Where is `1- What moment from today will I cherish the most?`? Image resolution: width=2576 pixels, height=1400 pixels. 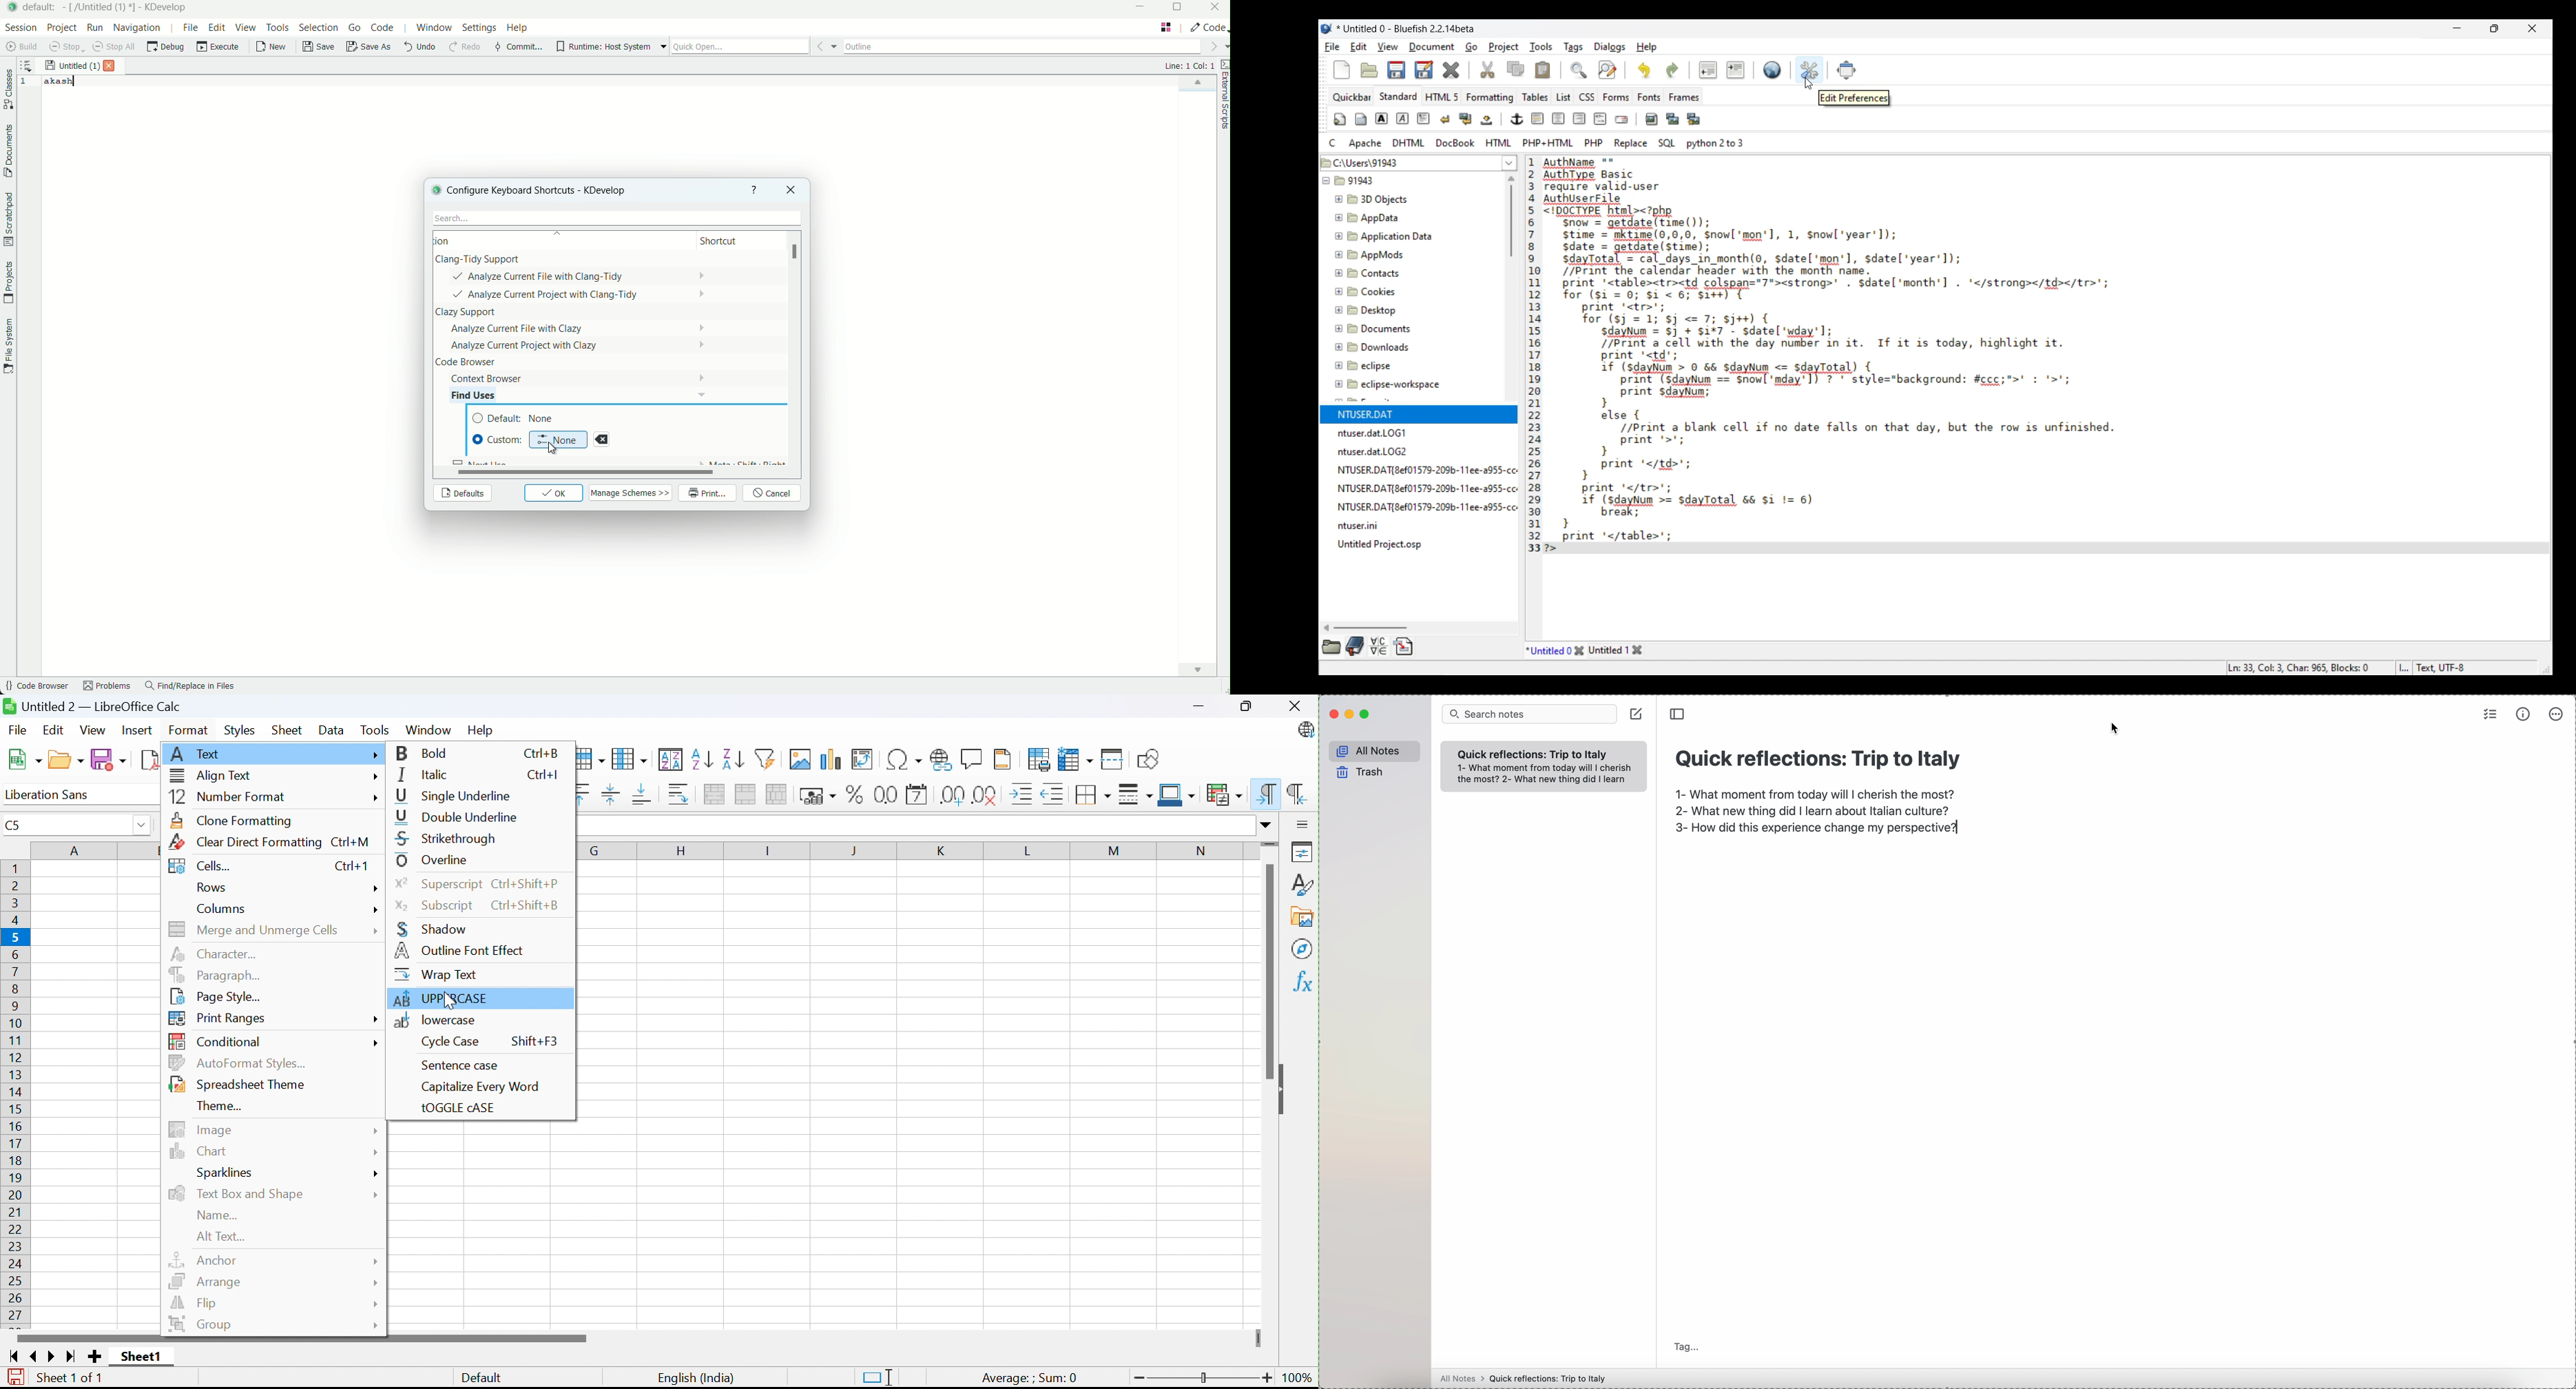 1- What moment from today will I cherish the most? is located at coordinates (1817, 793).